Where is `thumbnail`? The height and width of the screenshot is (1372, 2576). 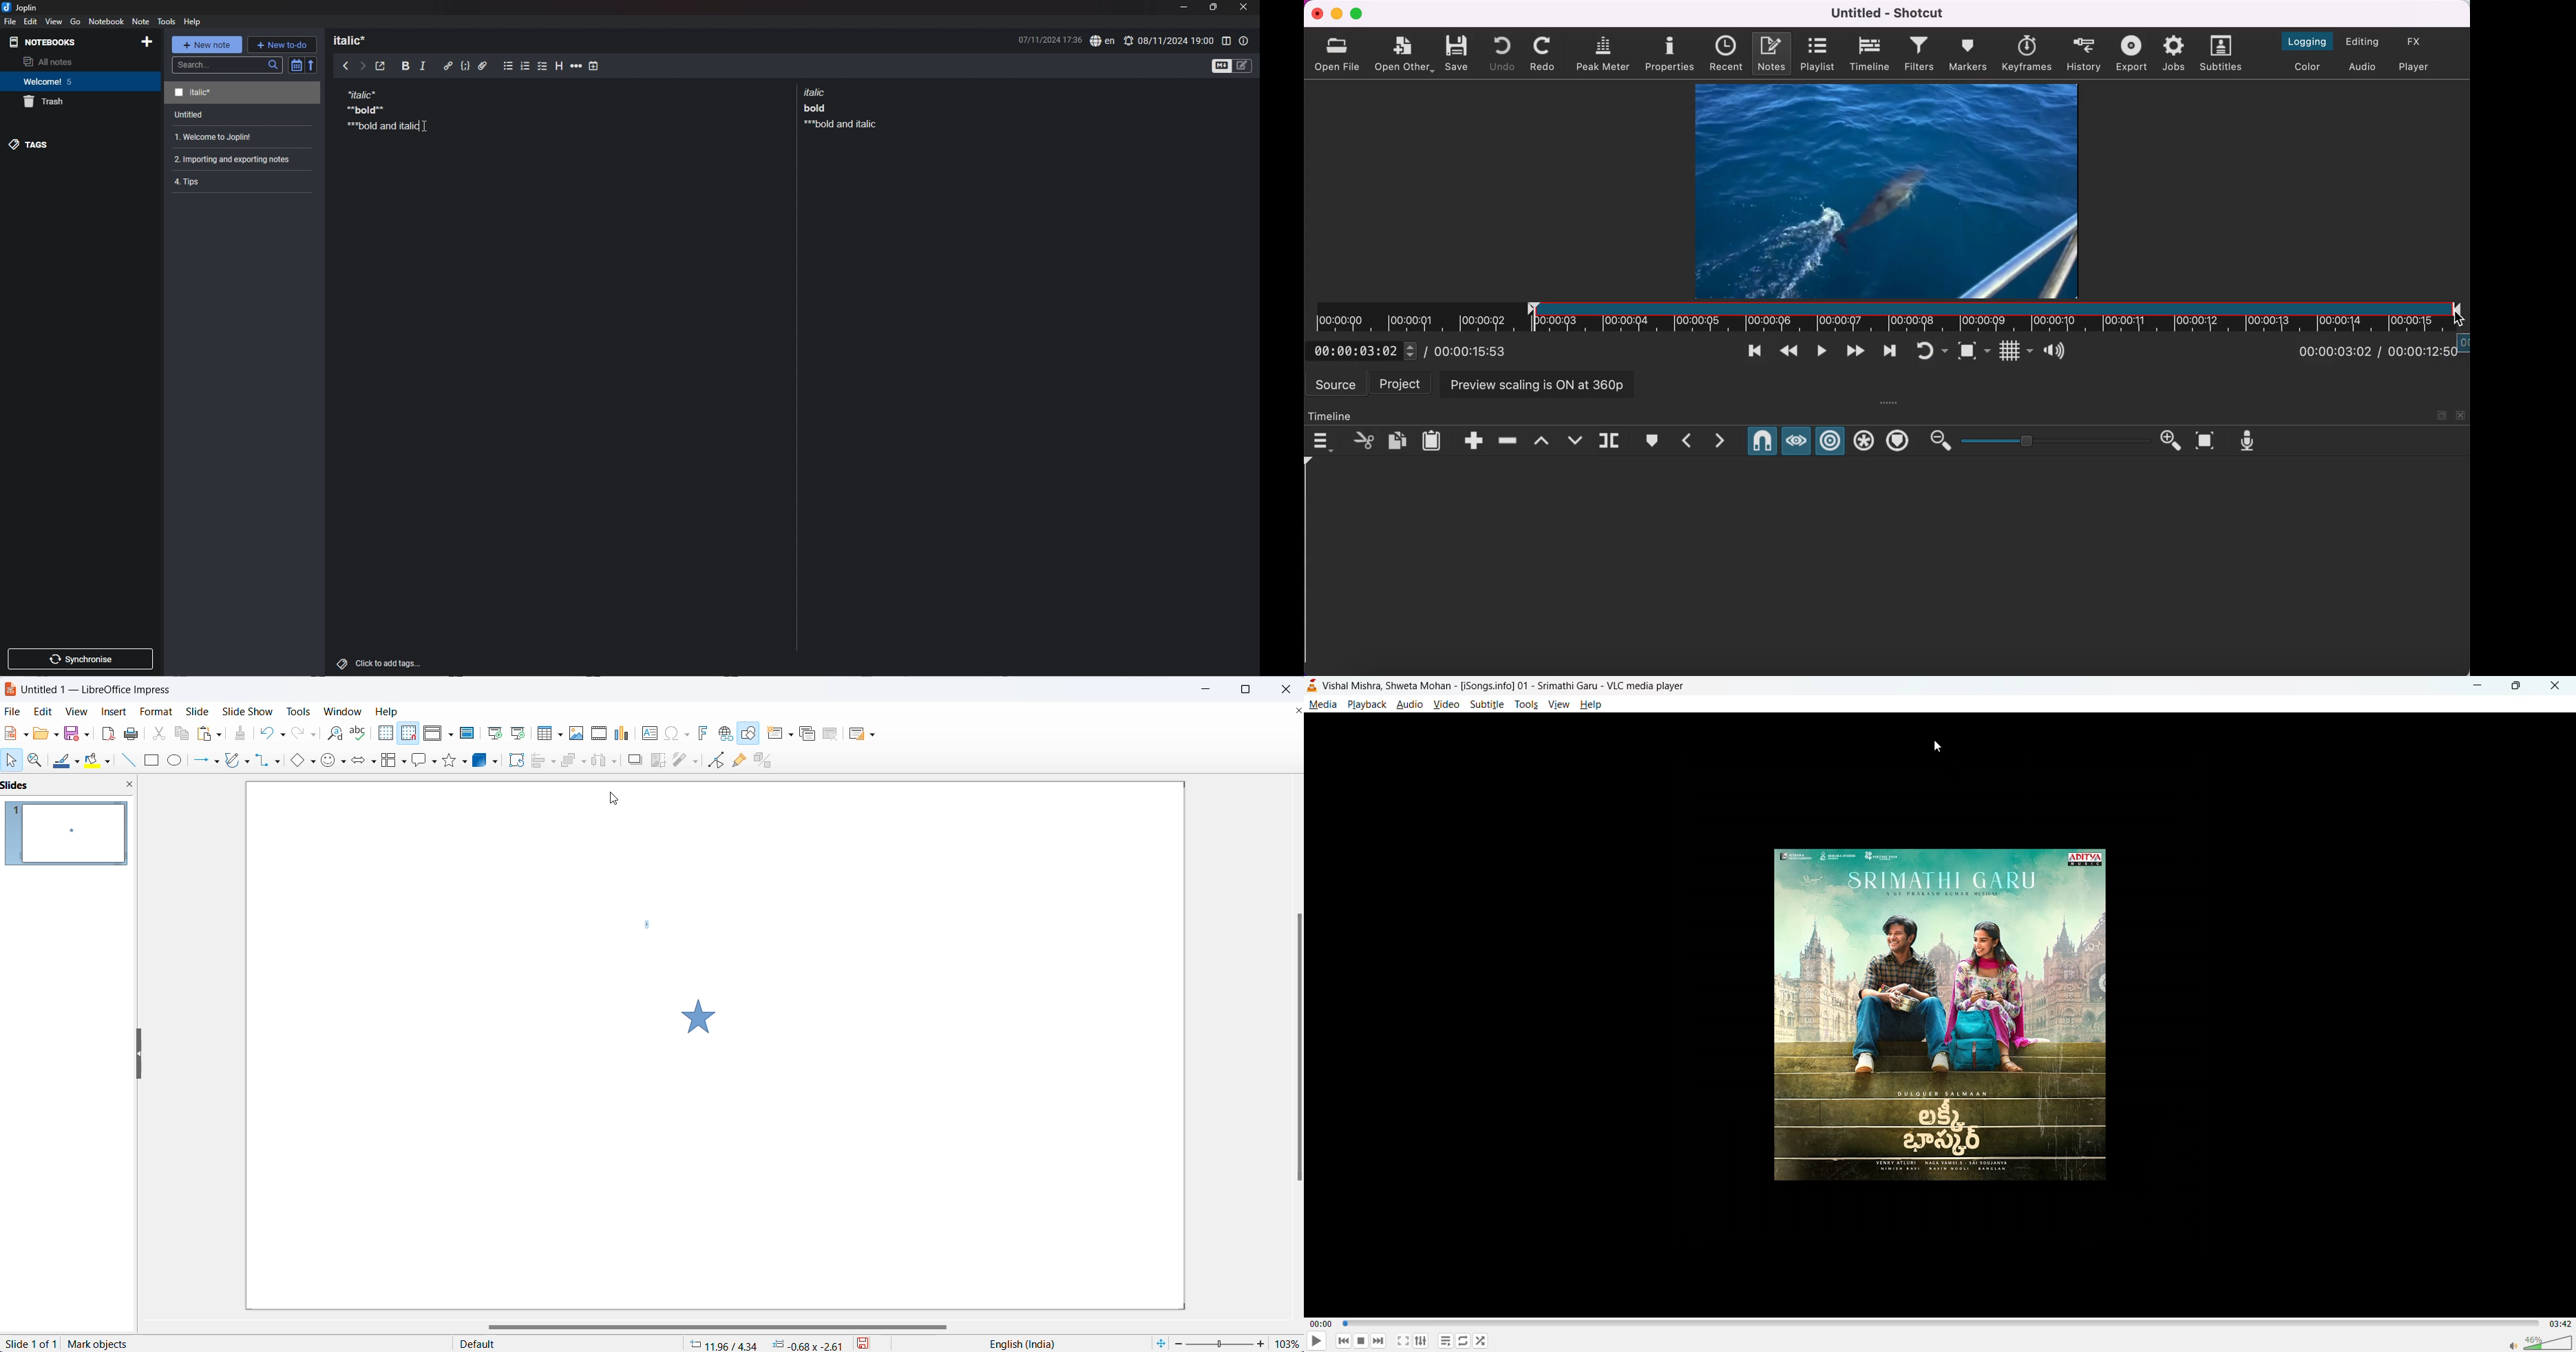 thumbnail is located at coordinates (1944, 1018).